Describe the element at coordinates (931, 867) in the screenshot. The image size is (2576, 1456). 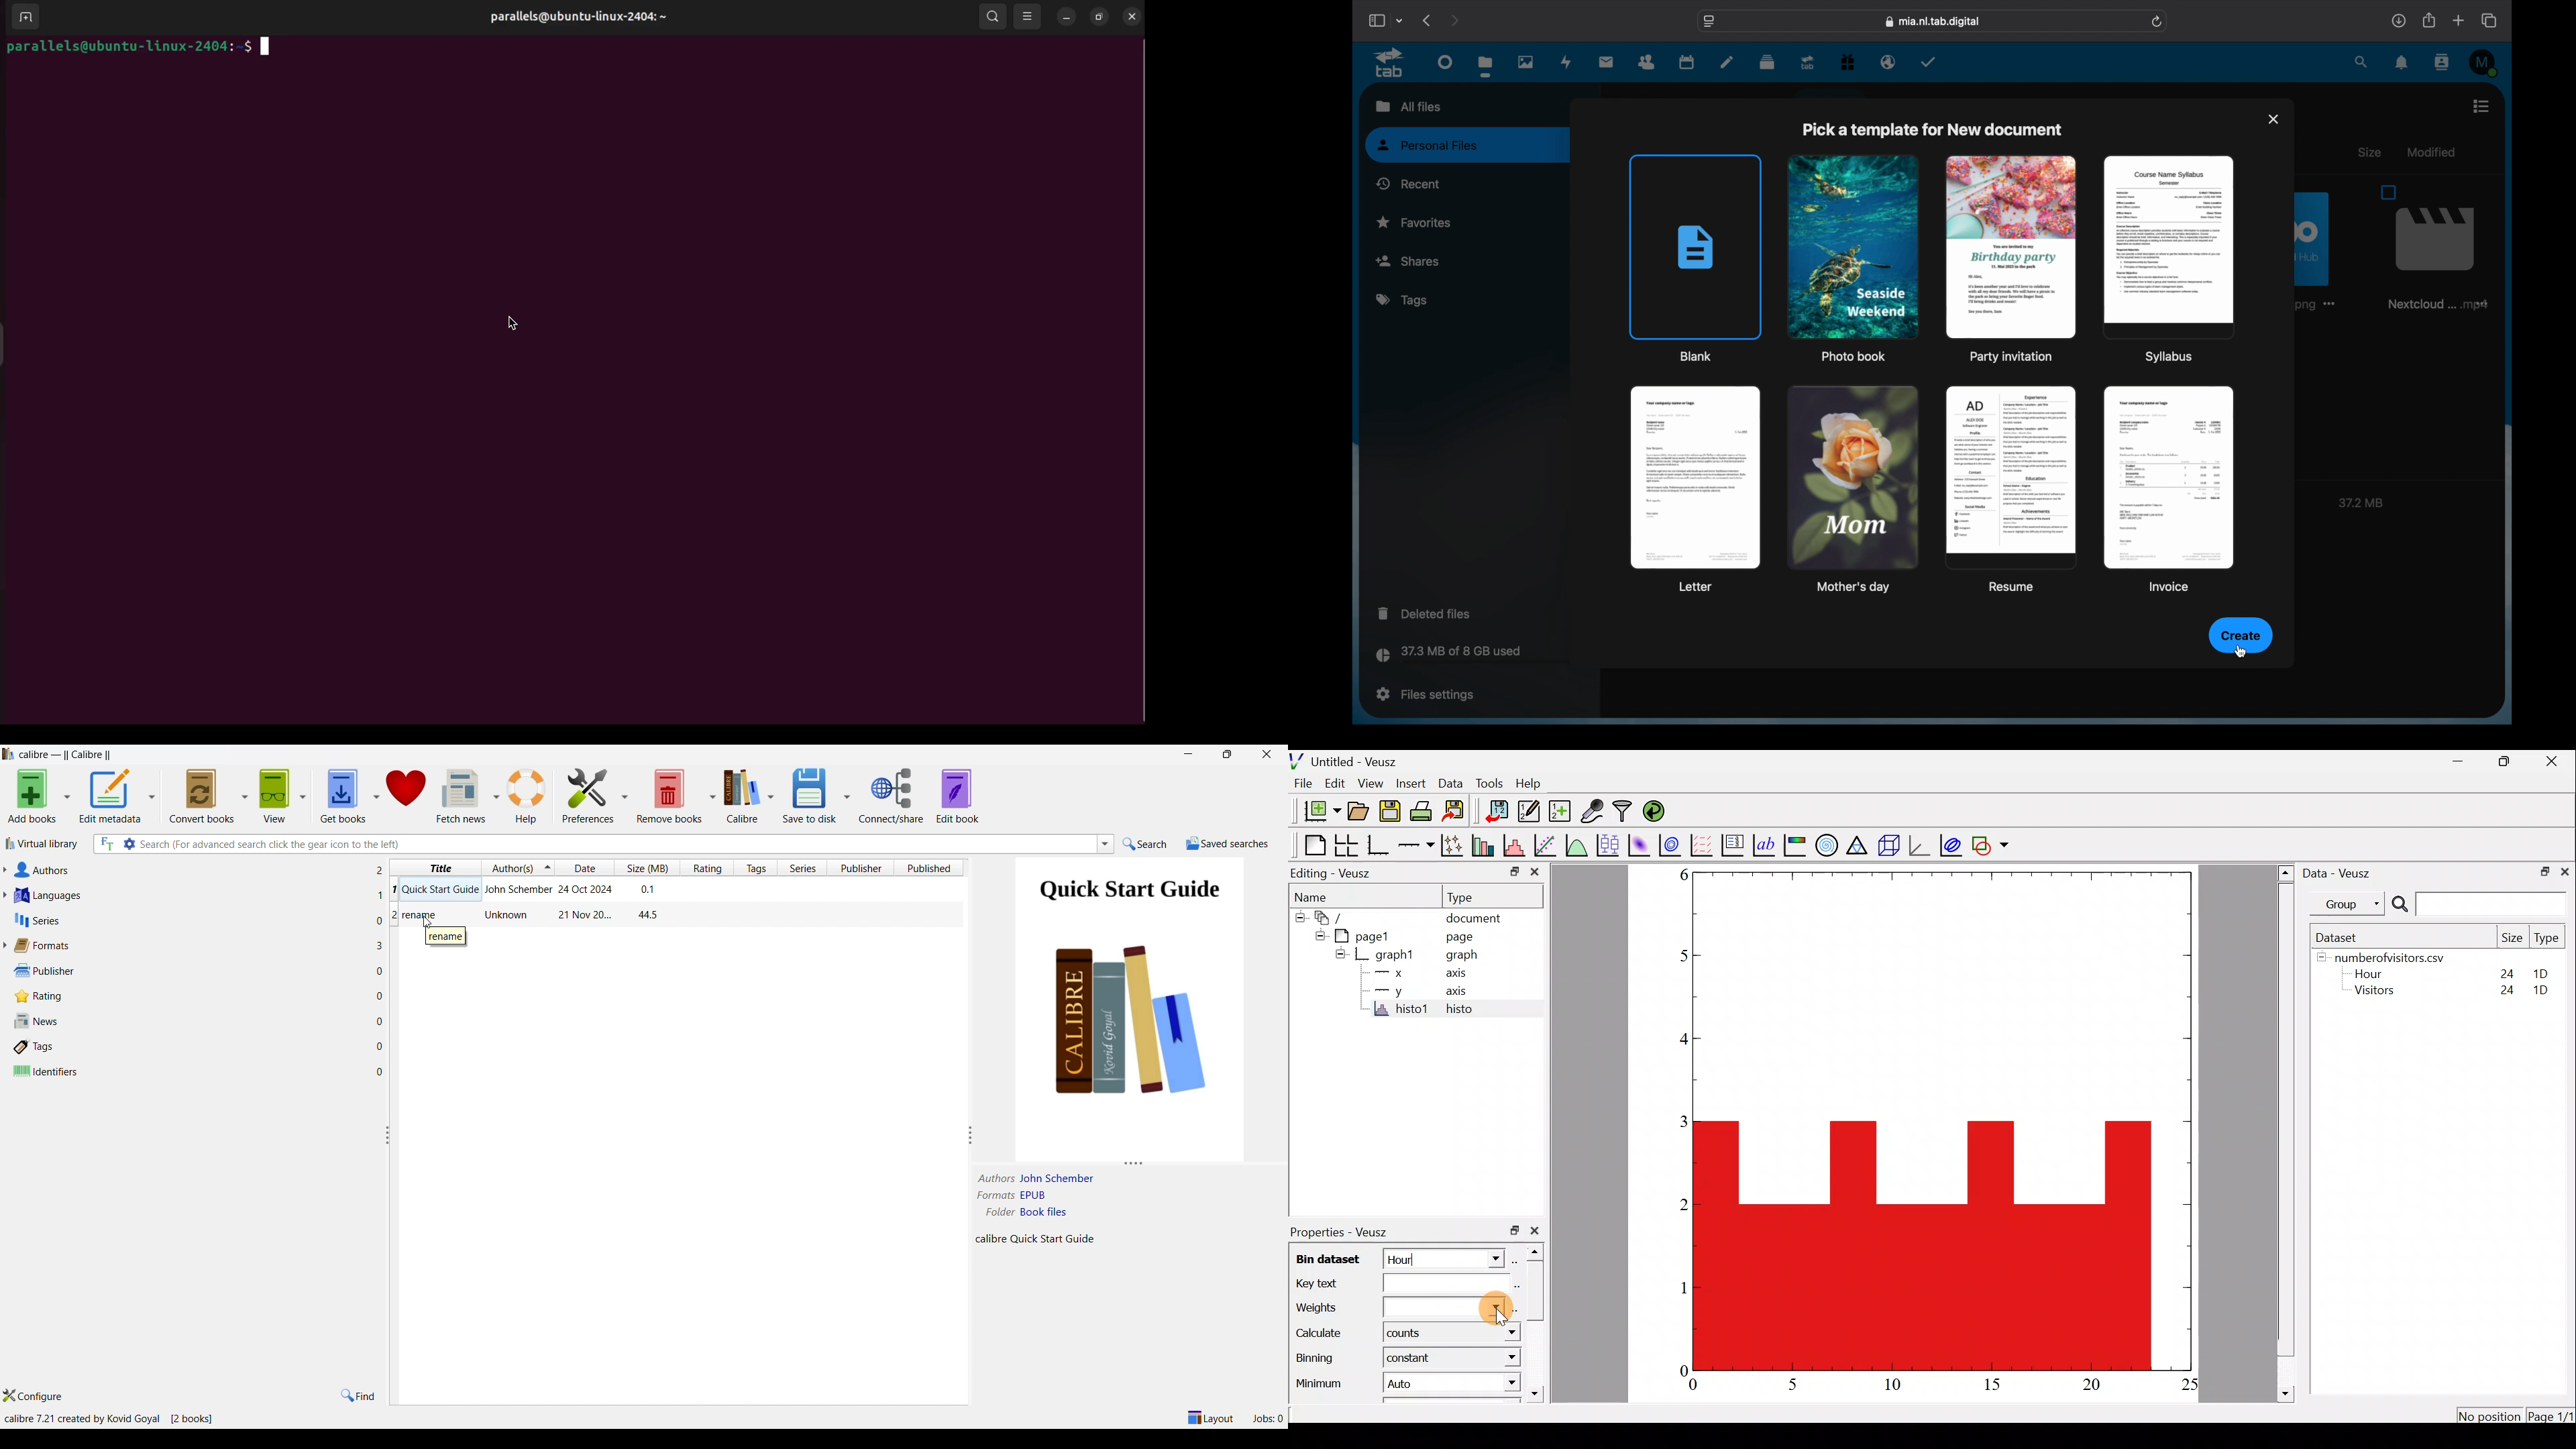
I see `Published column` at that location.